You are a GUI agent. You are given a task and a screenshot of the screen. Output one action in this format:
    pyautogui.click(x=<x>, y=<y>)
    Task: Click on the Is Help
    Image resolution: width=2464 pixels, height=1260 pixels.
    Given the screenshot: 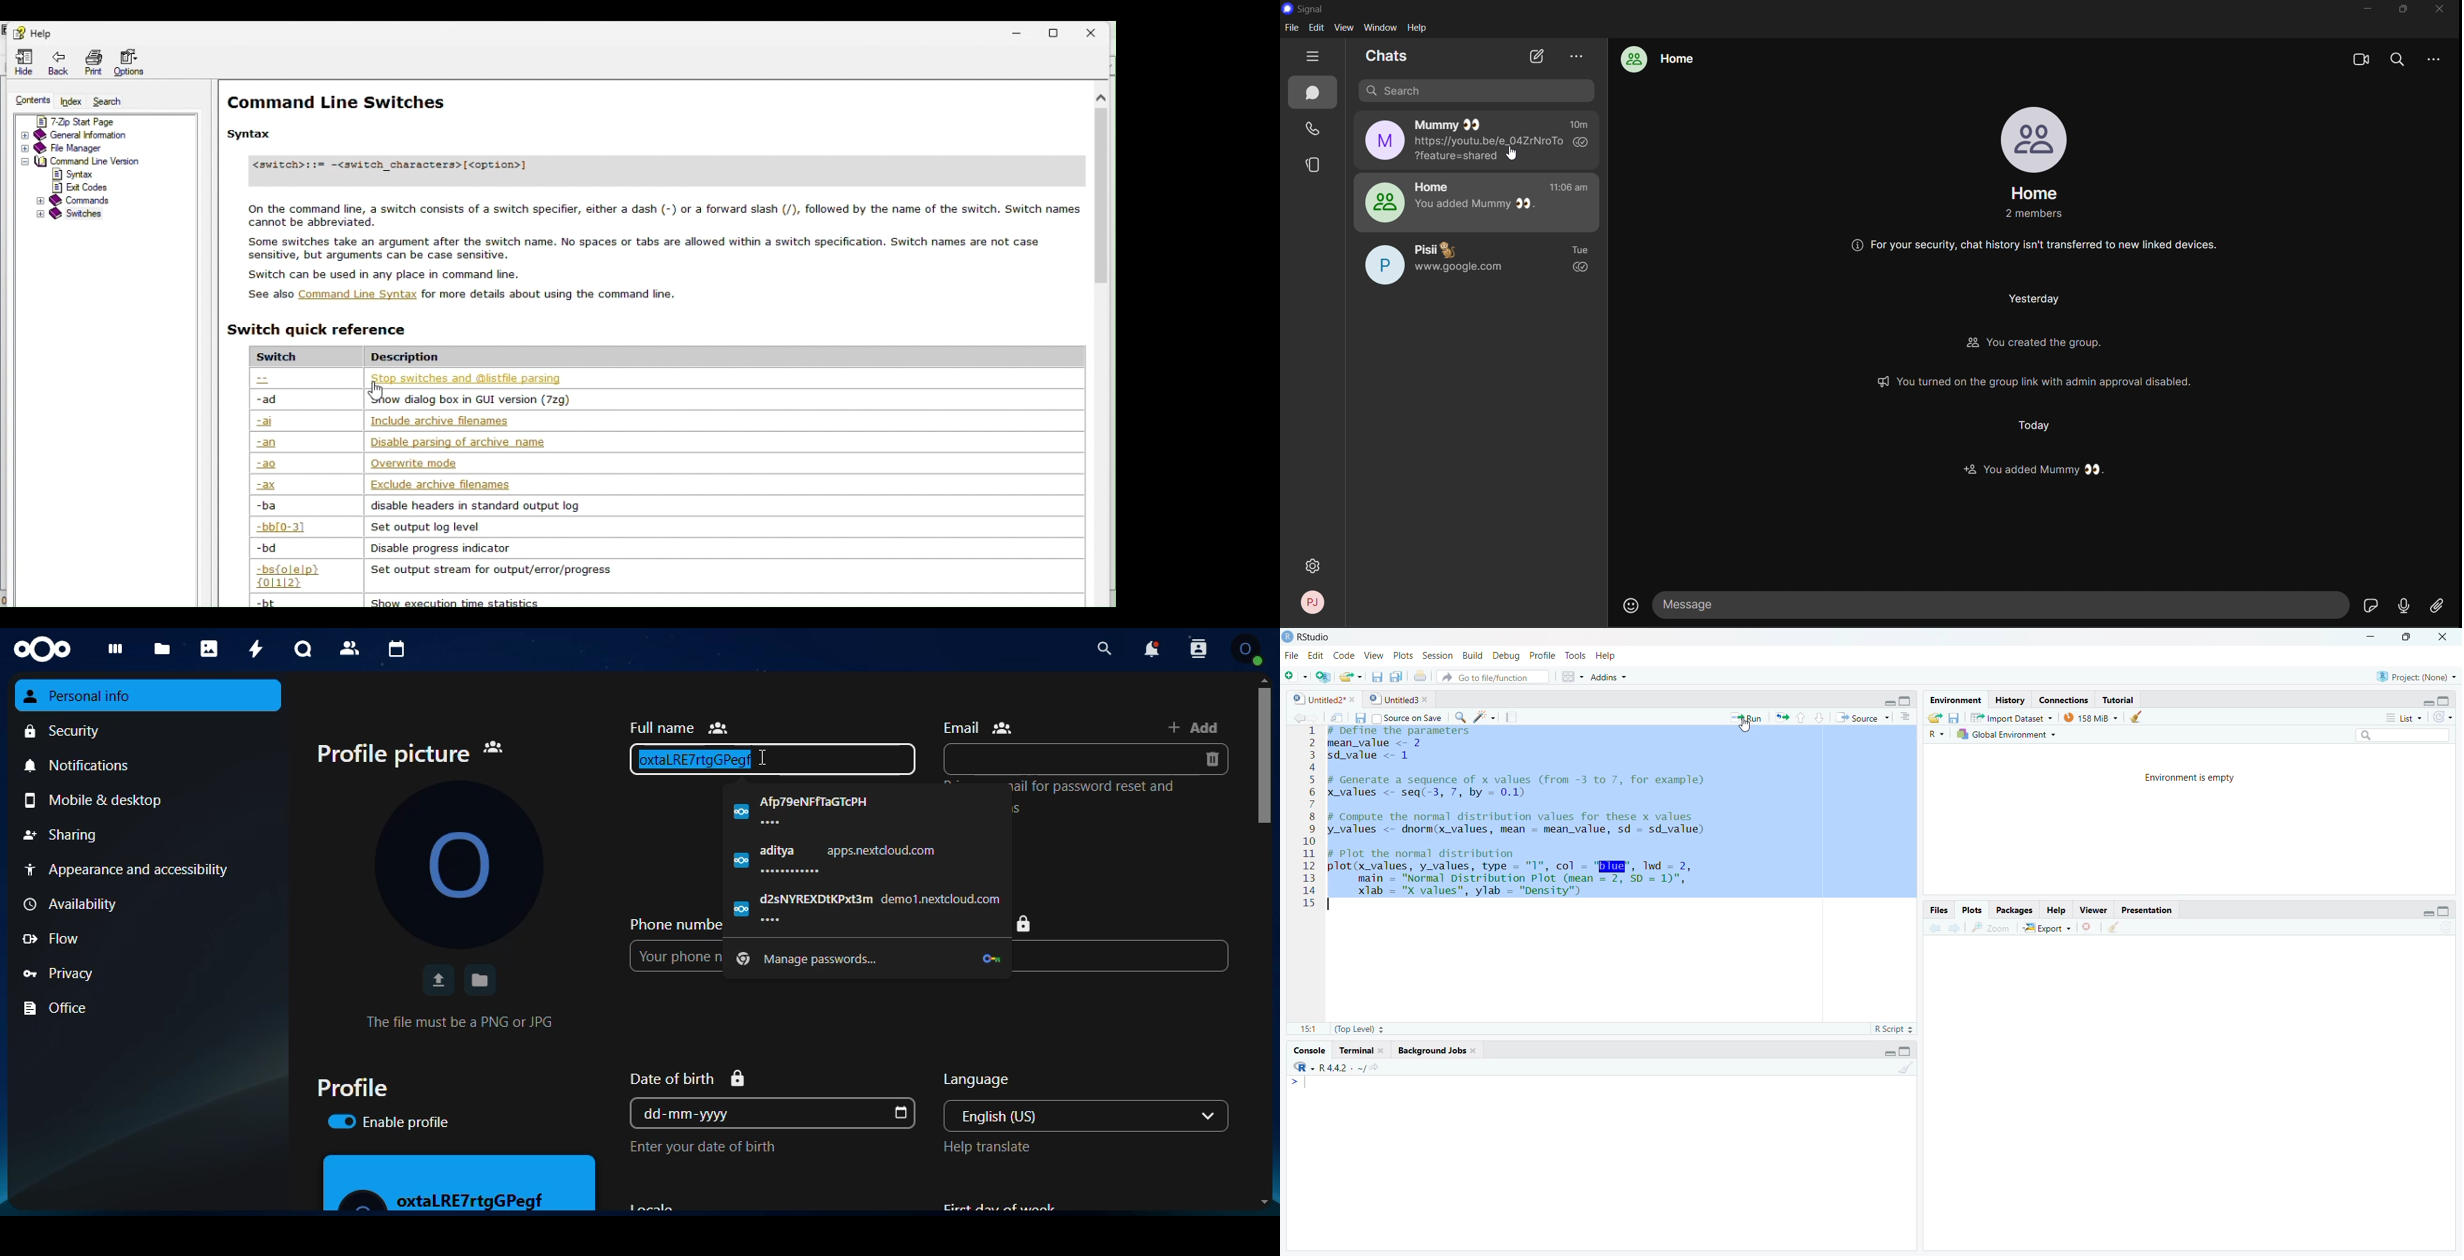 What is the action you would take?
    pyautogui.click(x=1611, y=653)
    